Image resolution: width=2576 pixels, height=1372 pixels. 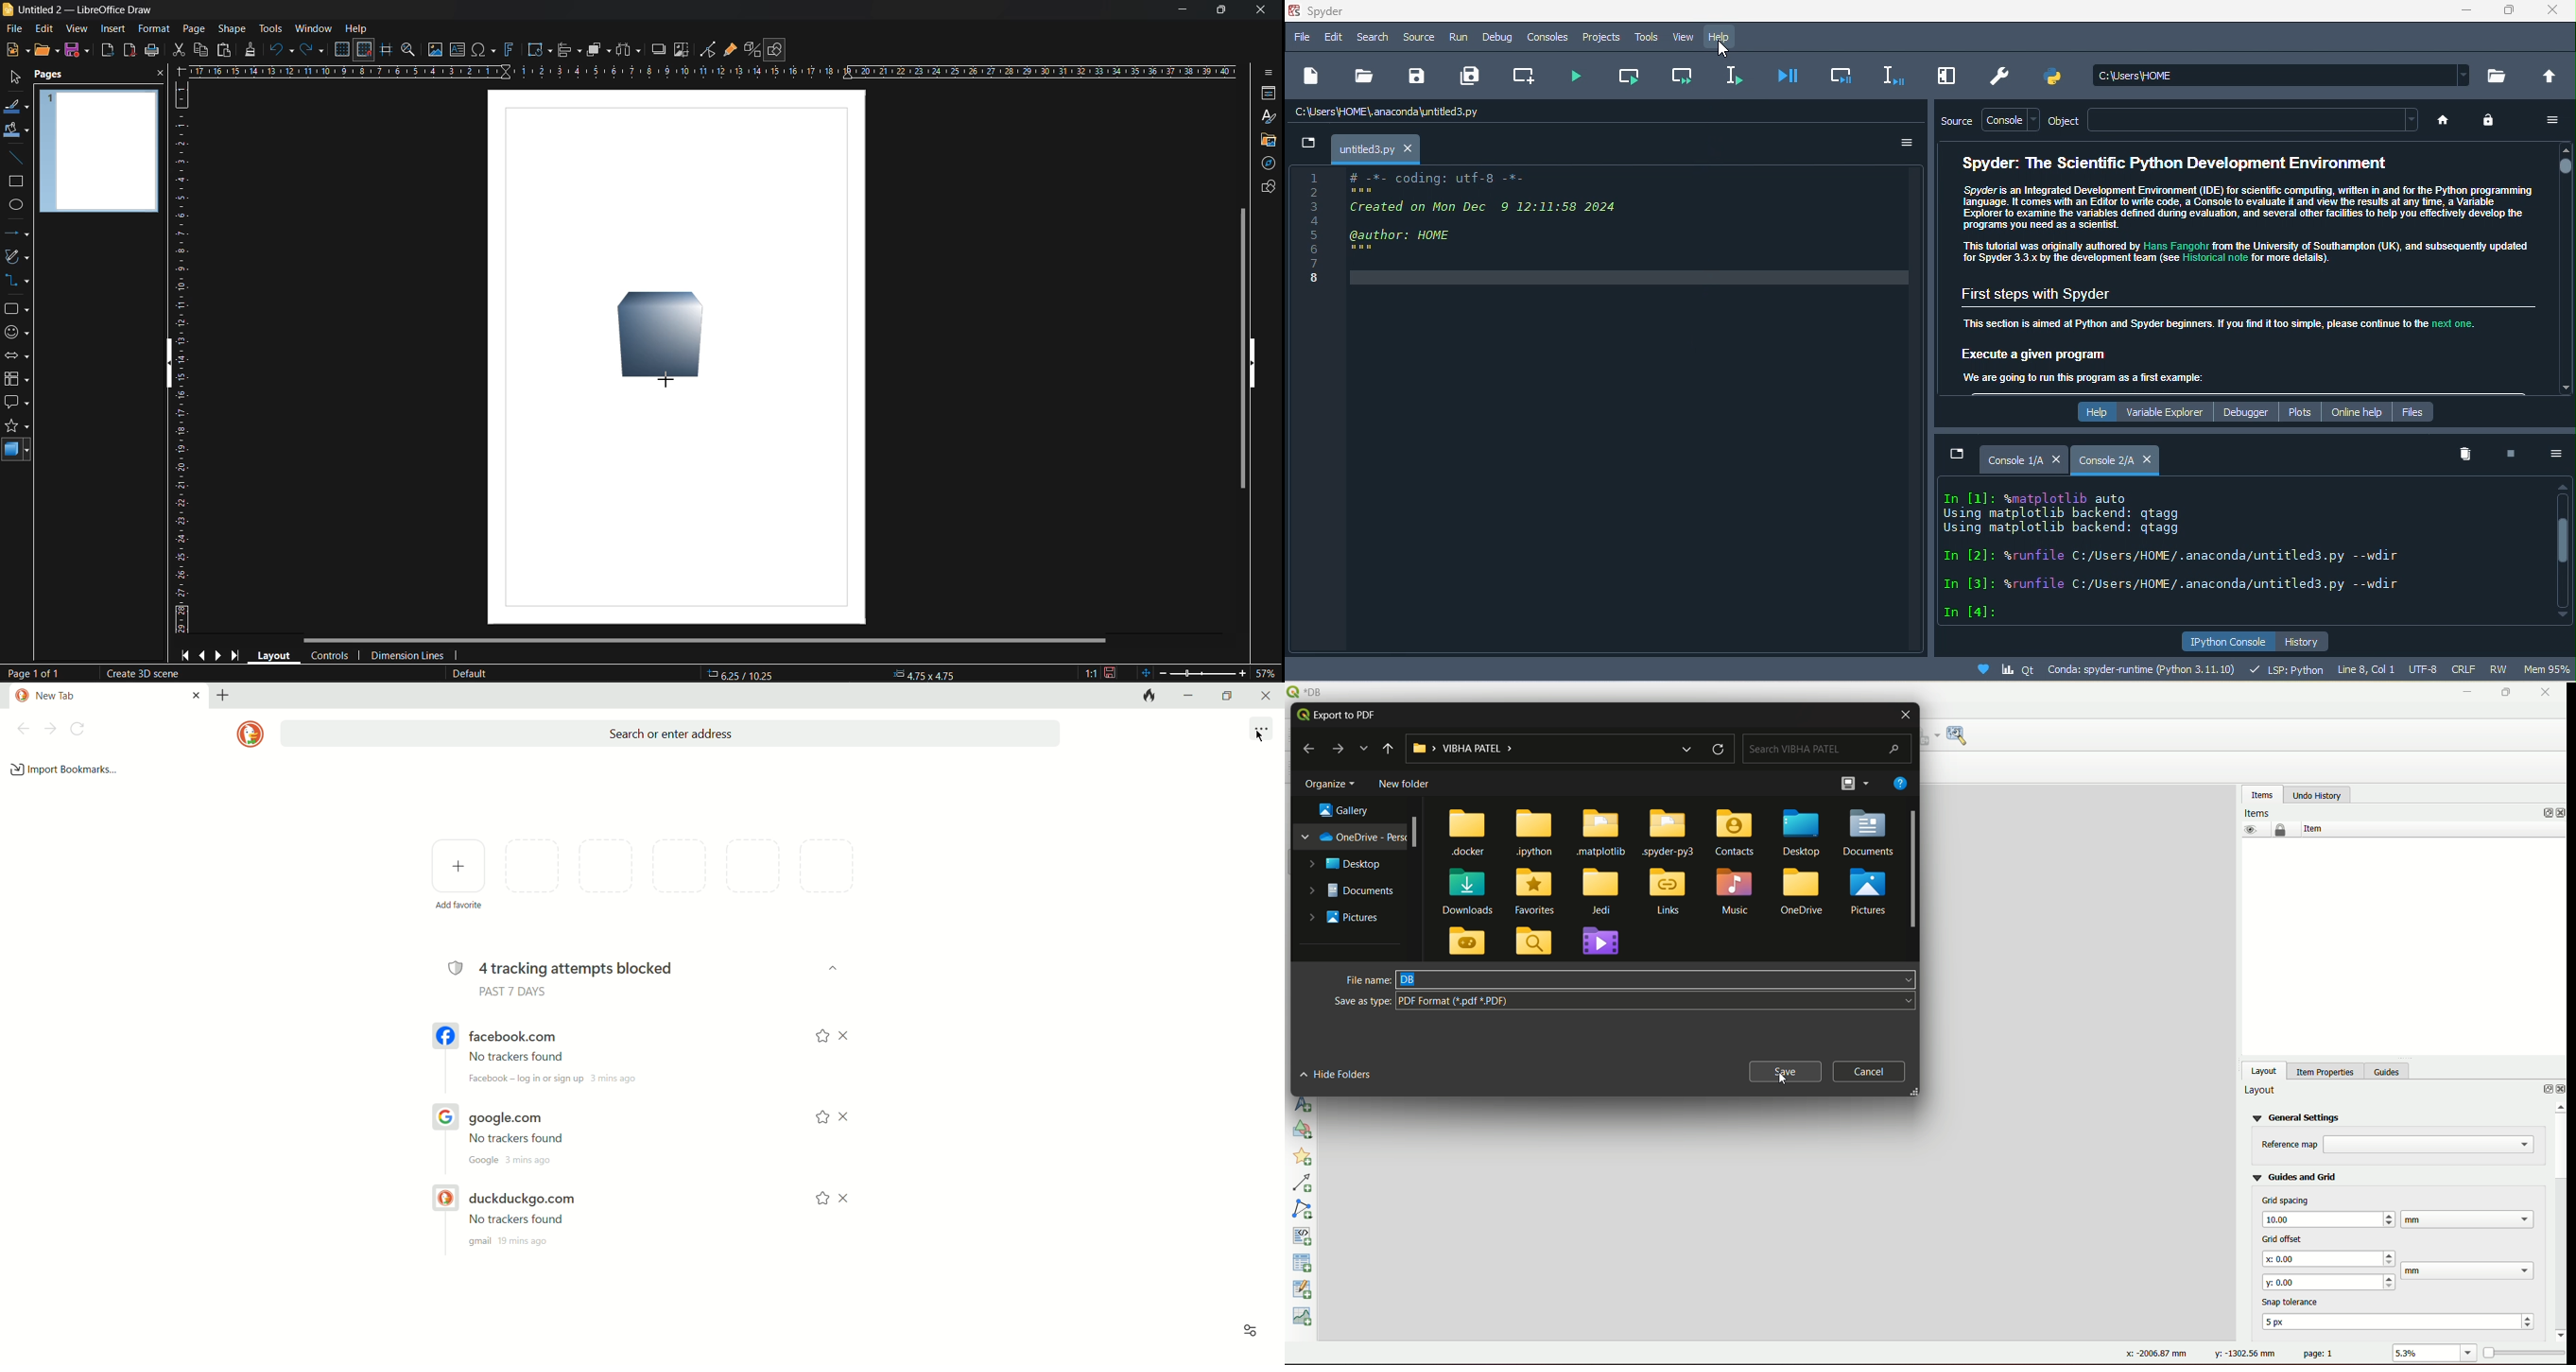 I want to click on line 8, col 1, utf 8, so click(x=2389, y=669).